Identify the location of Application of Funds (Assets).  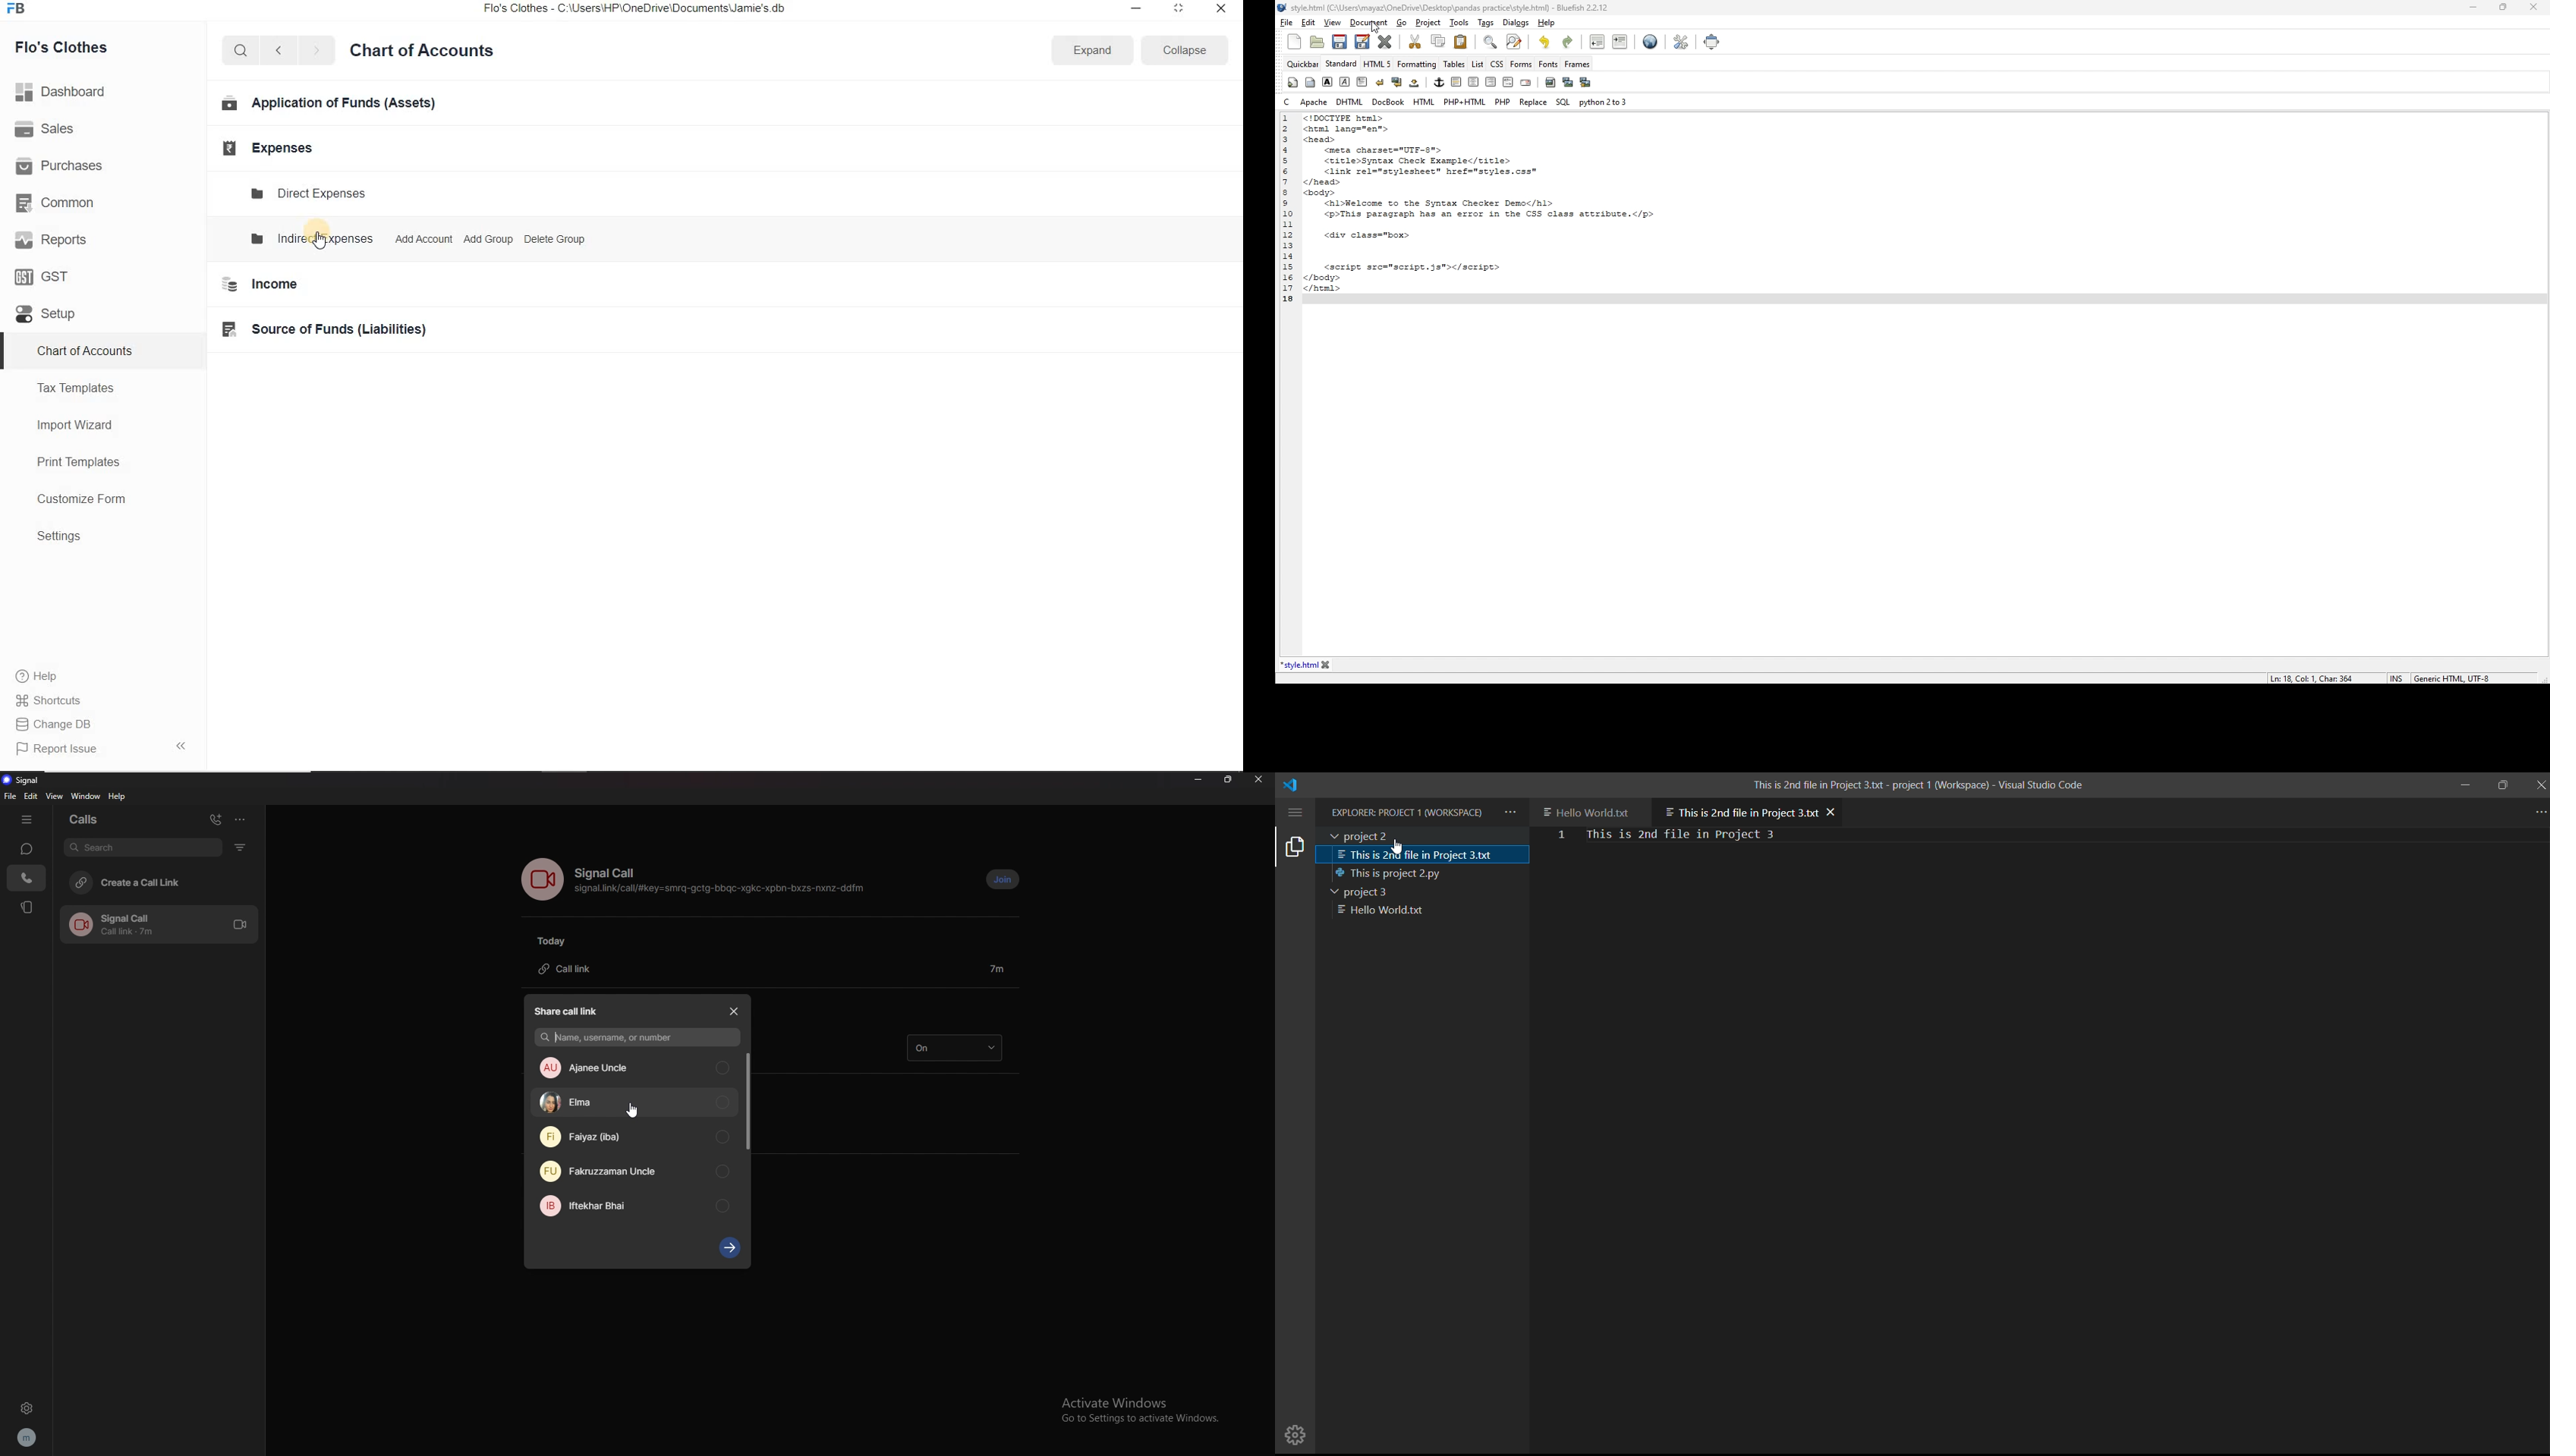
(329, 104).